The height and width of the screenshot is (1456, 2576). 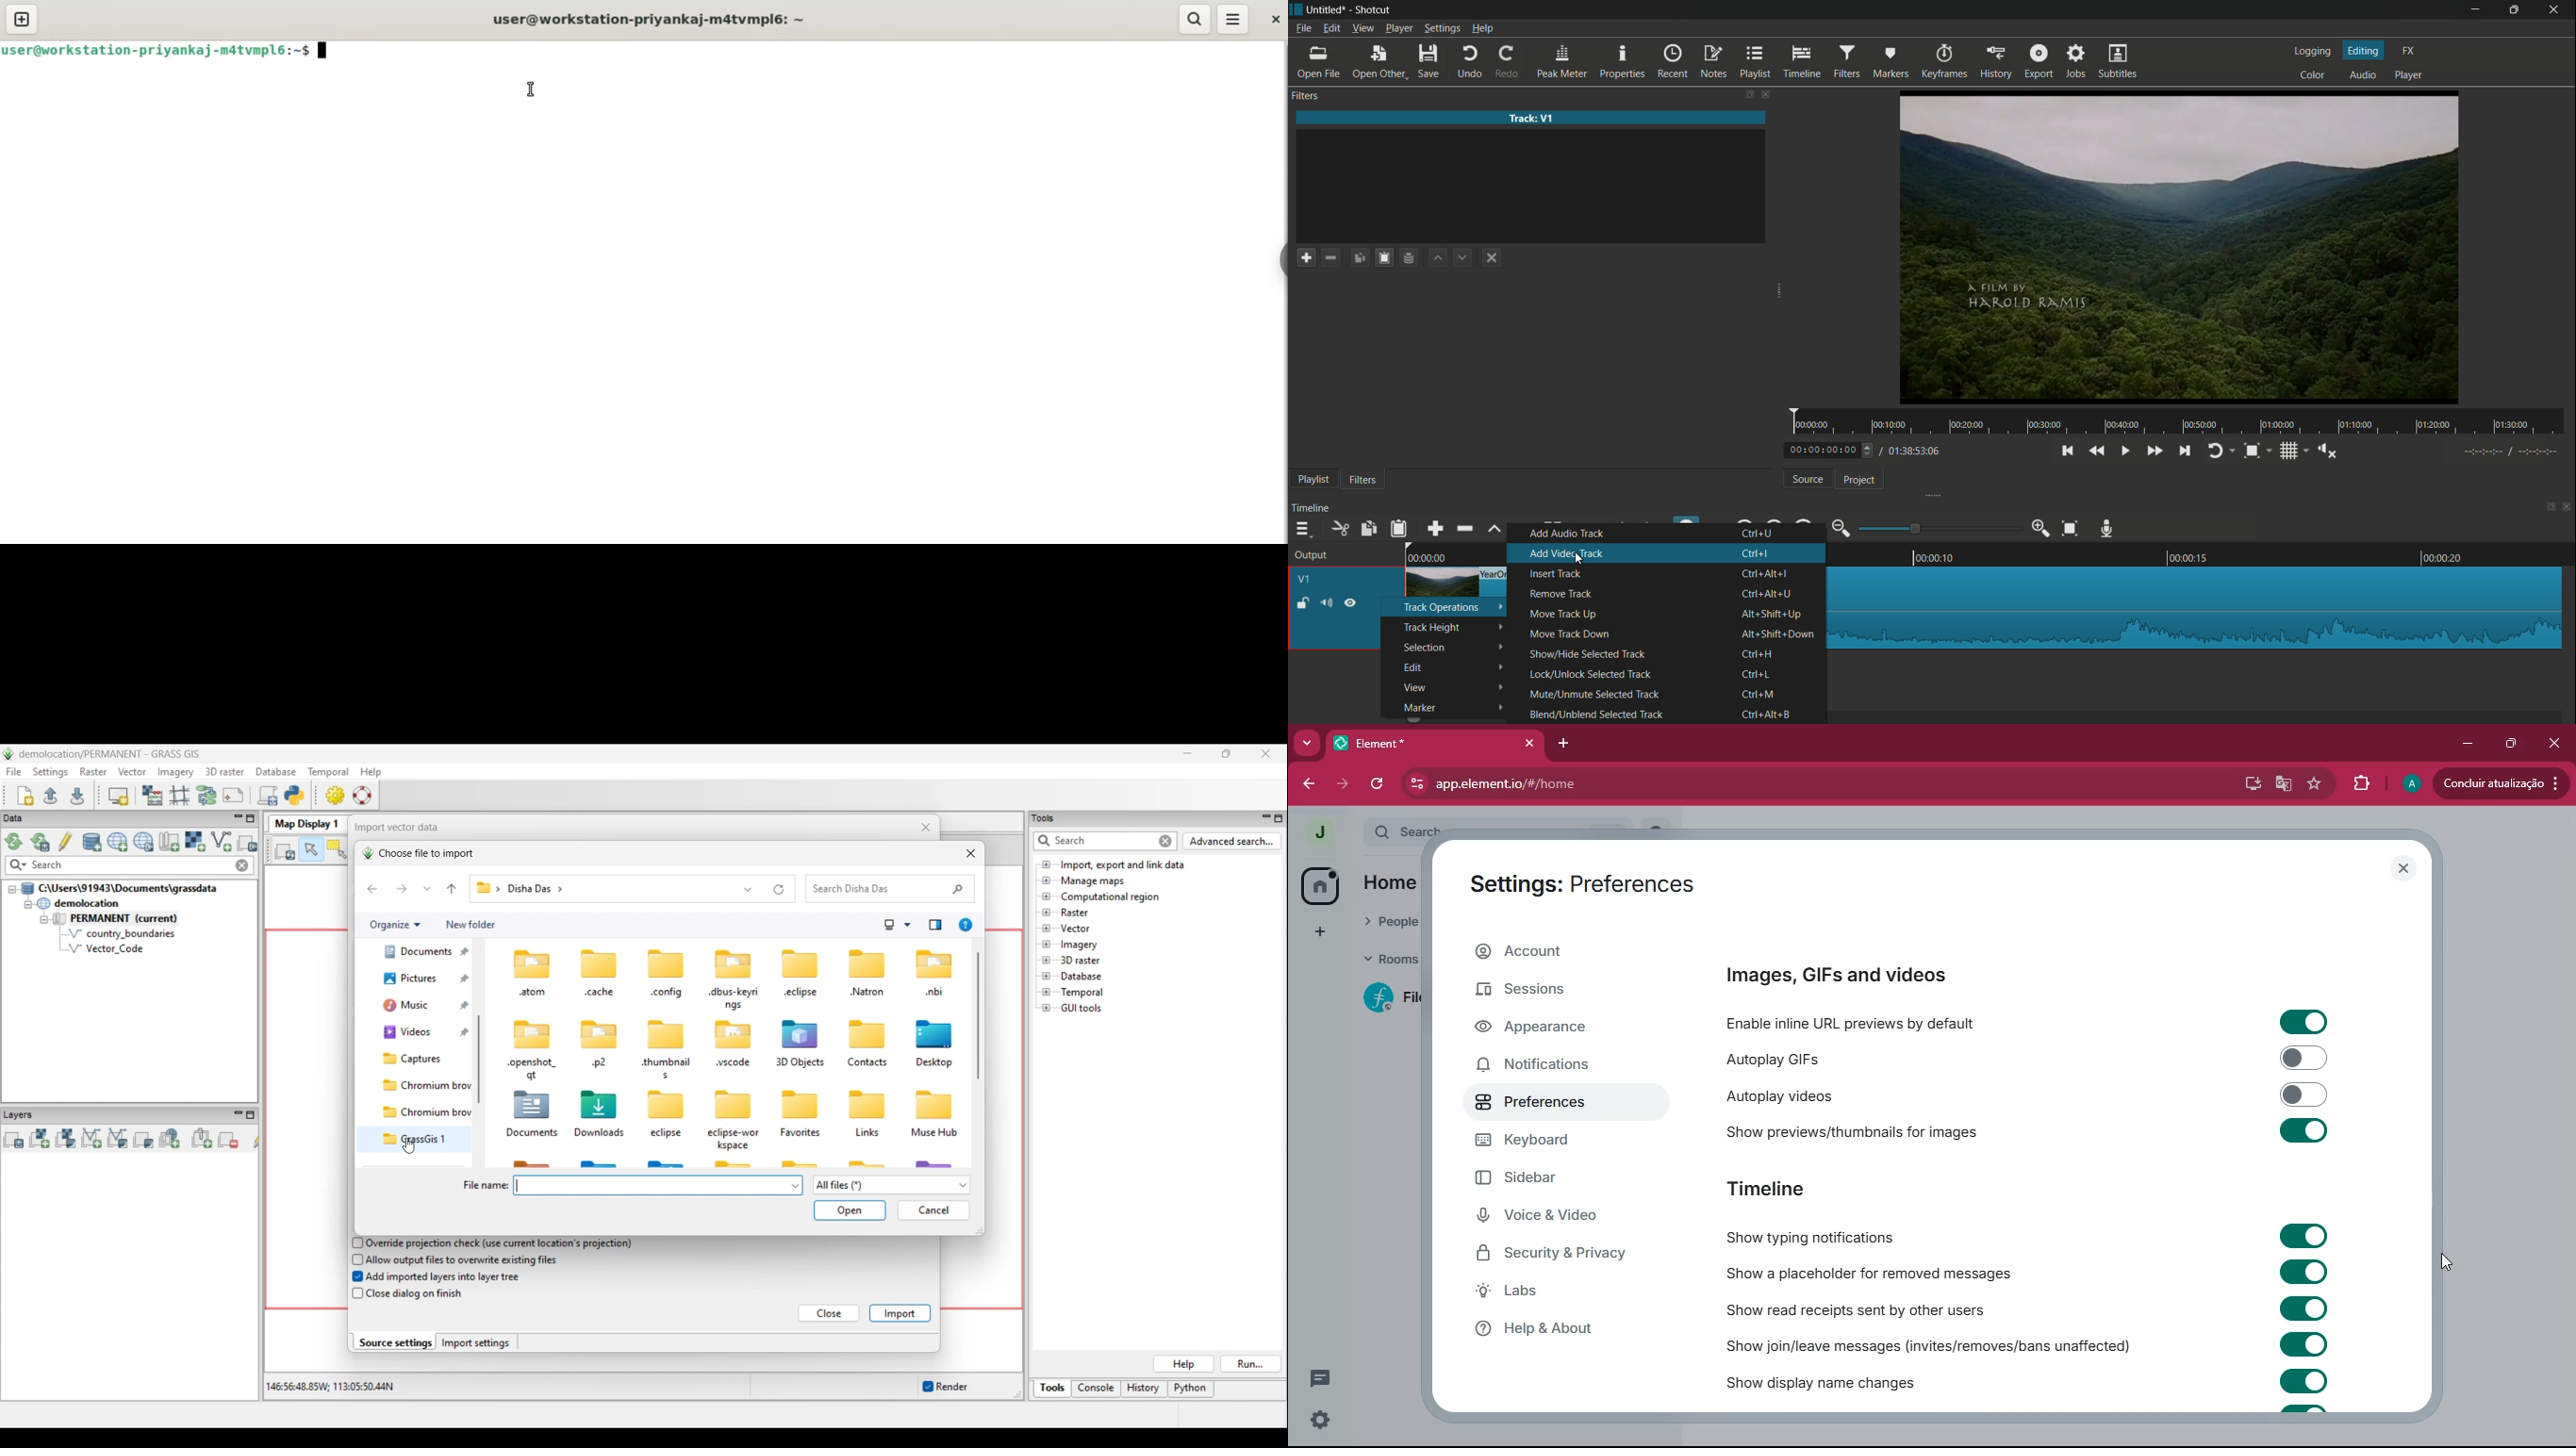 What do you see at coordinates (2108, 527) in the screenshot?
I see `record audio` at bounding box center [2108, 527].